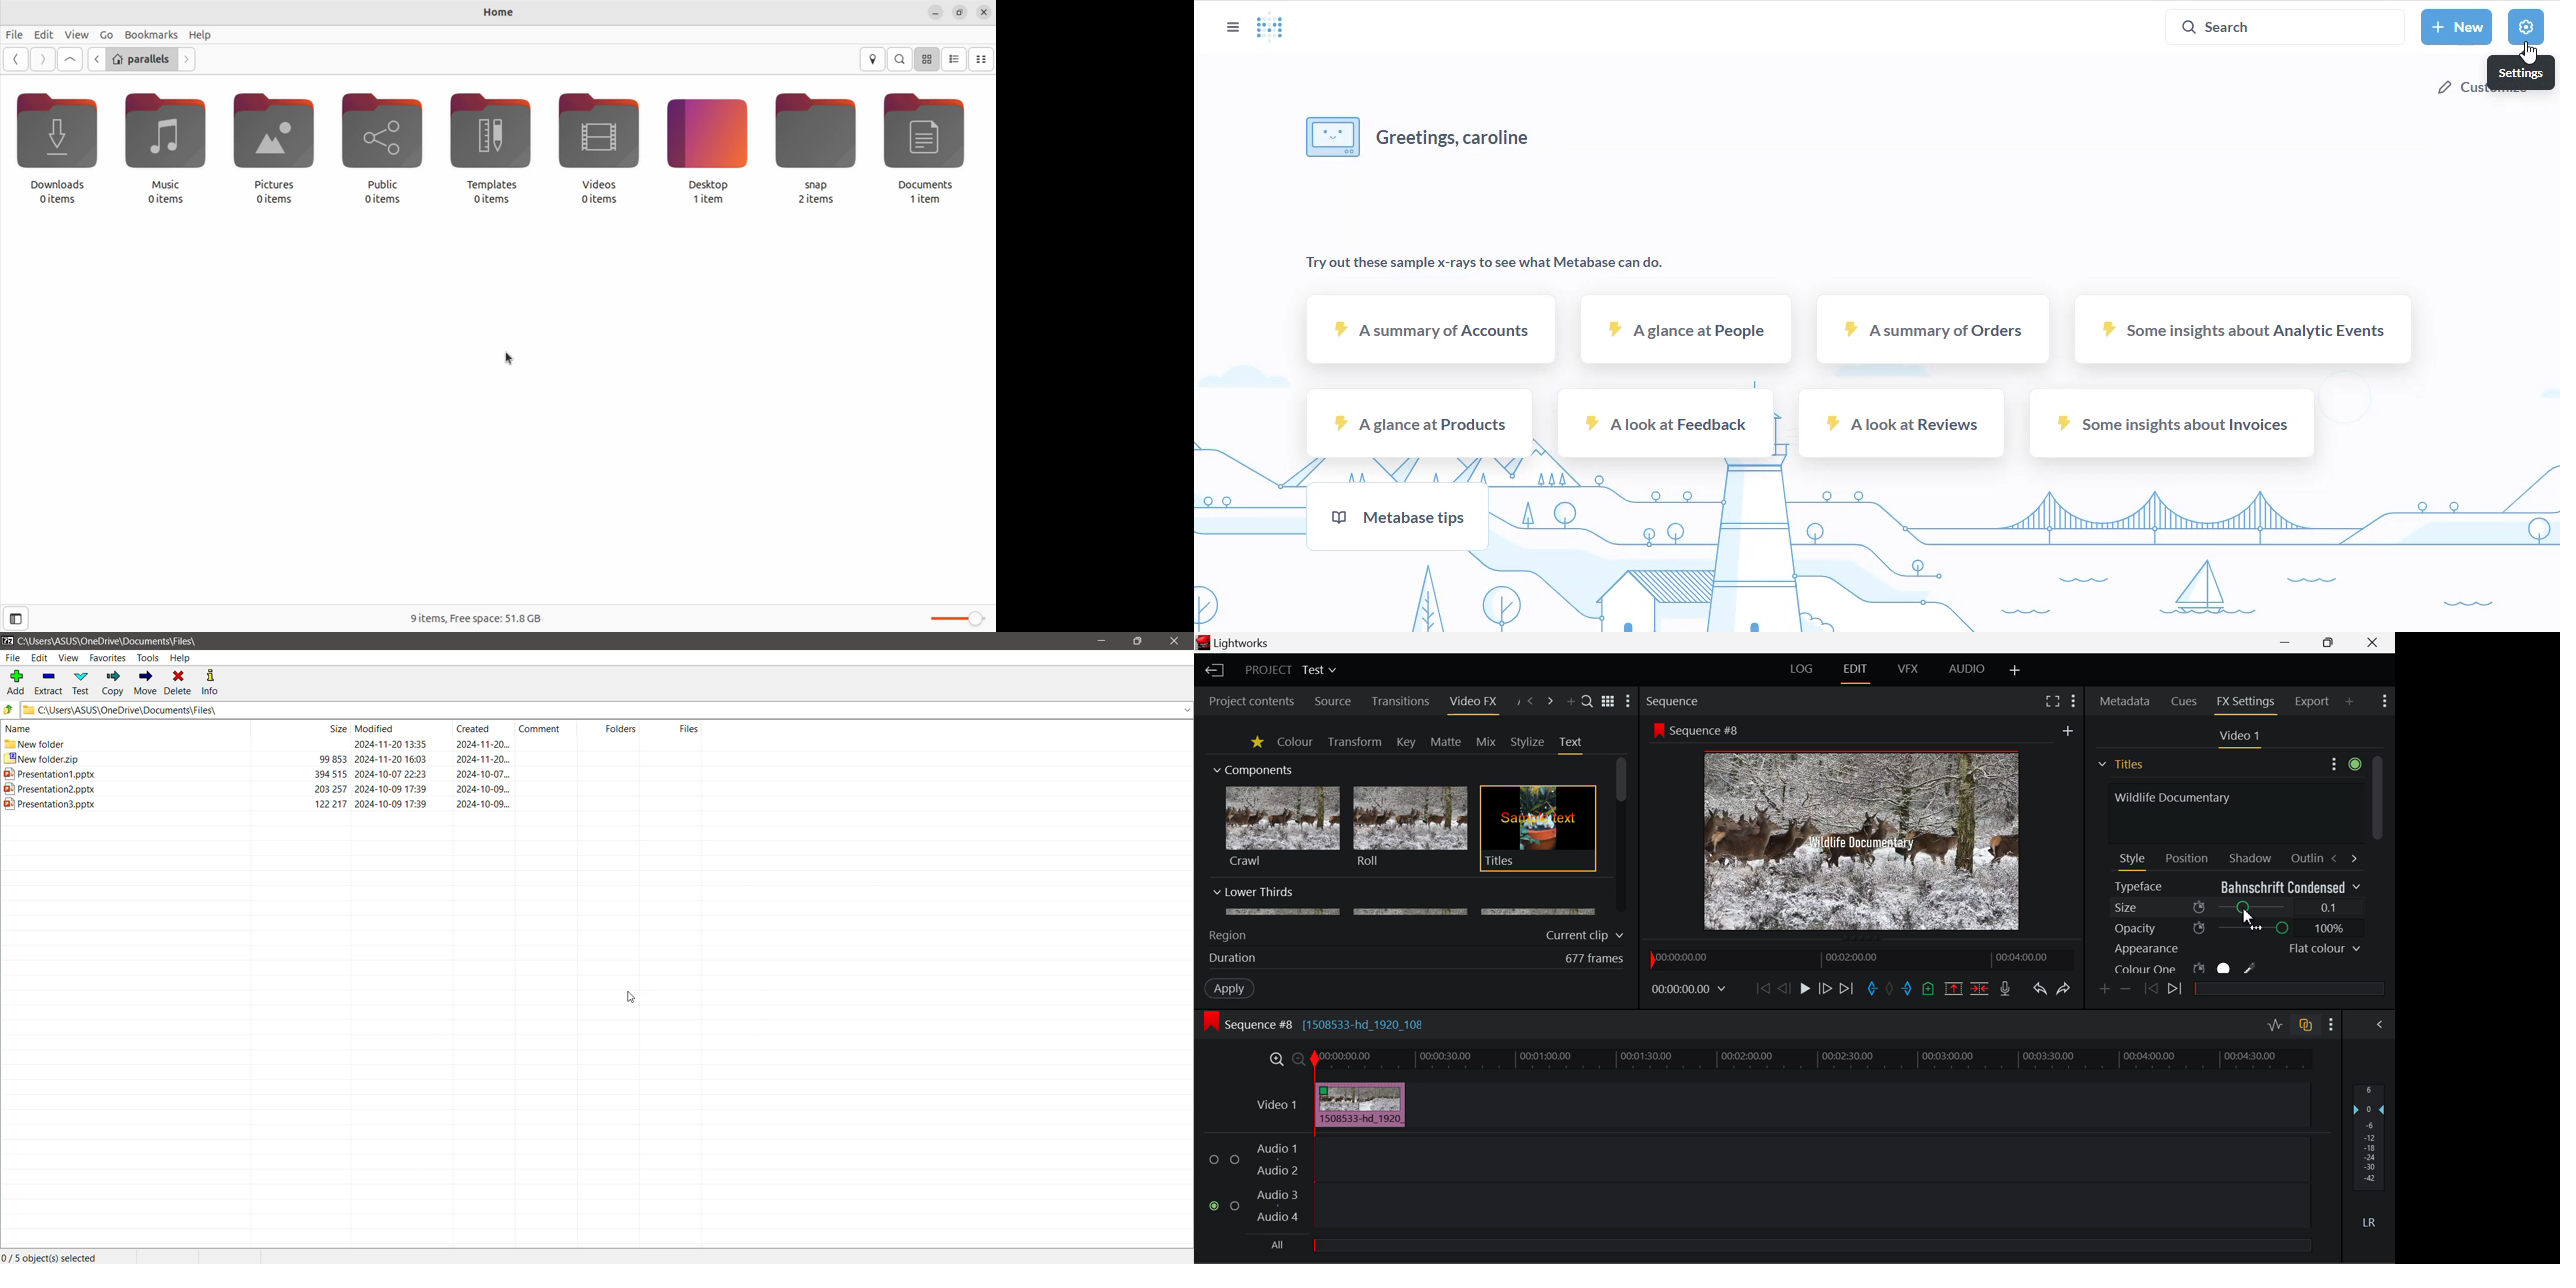 Image resolution: width=2576 pixels, height=1288 pixels. I want to click on Record Voiceover, so click(2006, 991).